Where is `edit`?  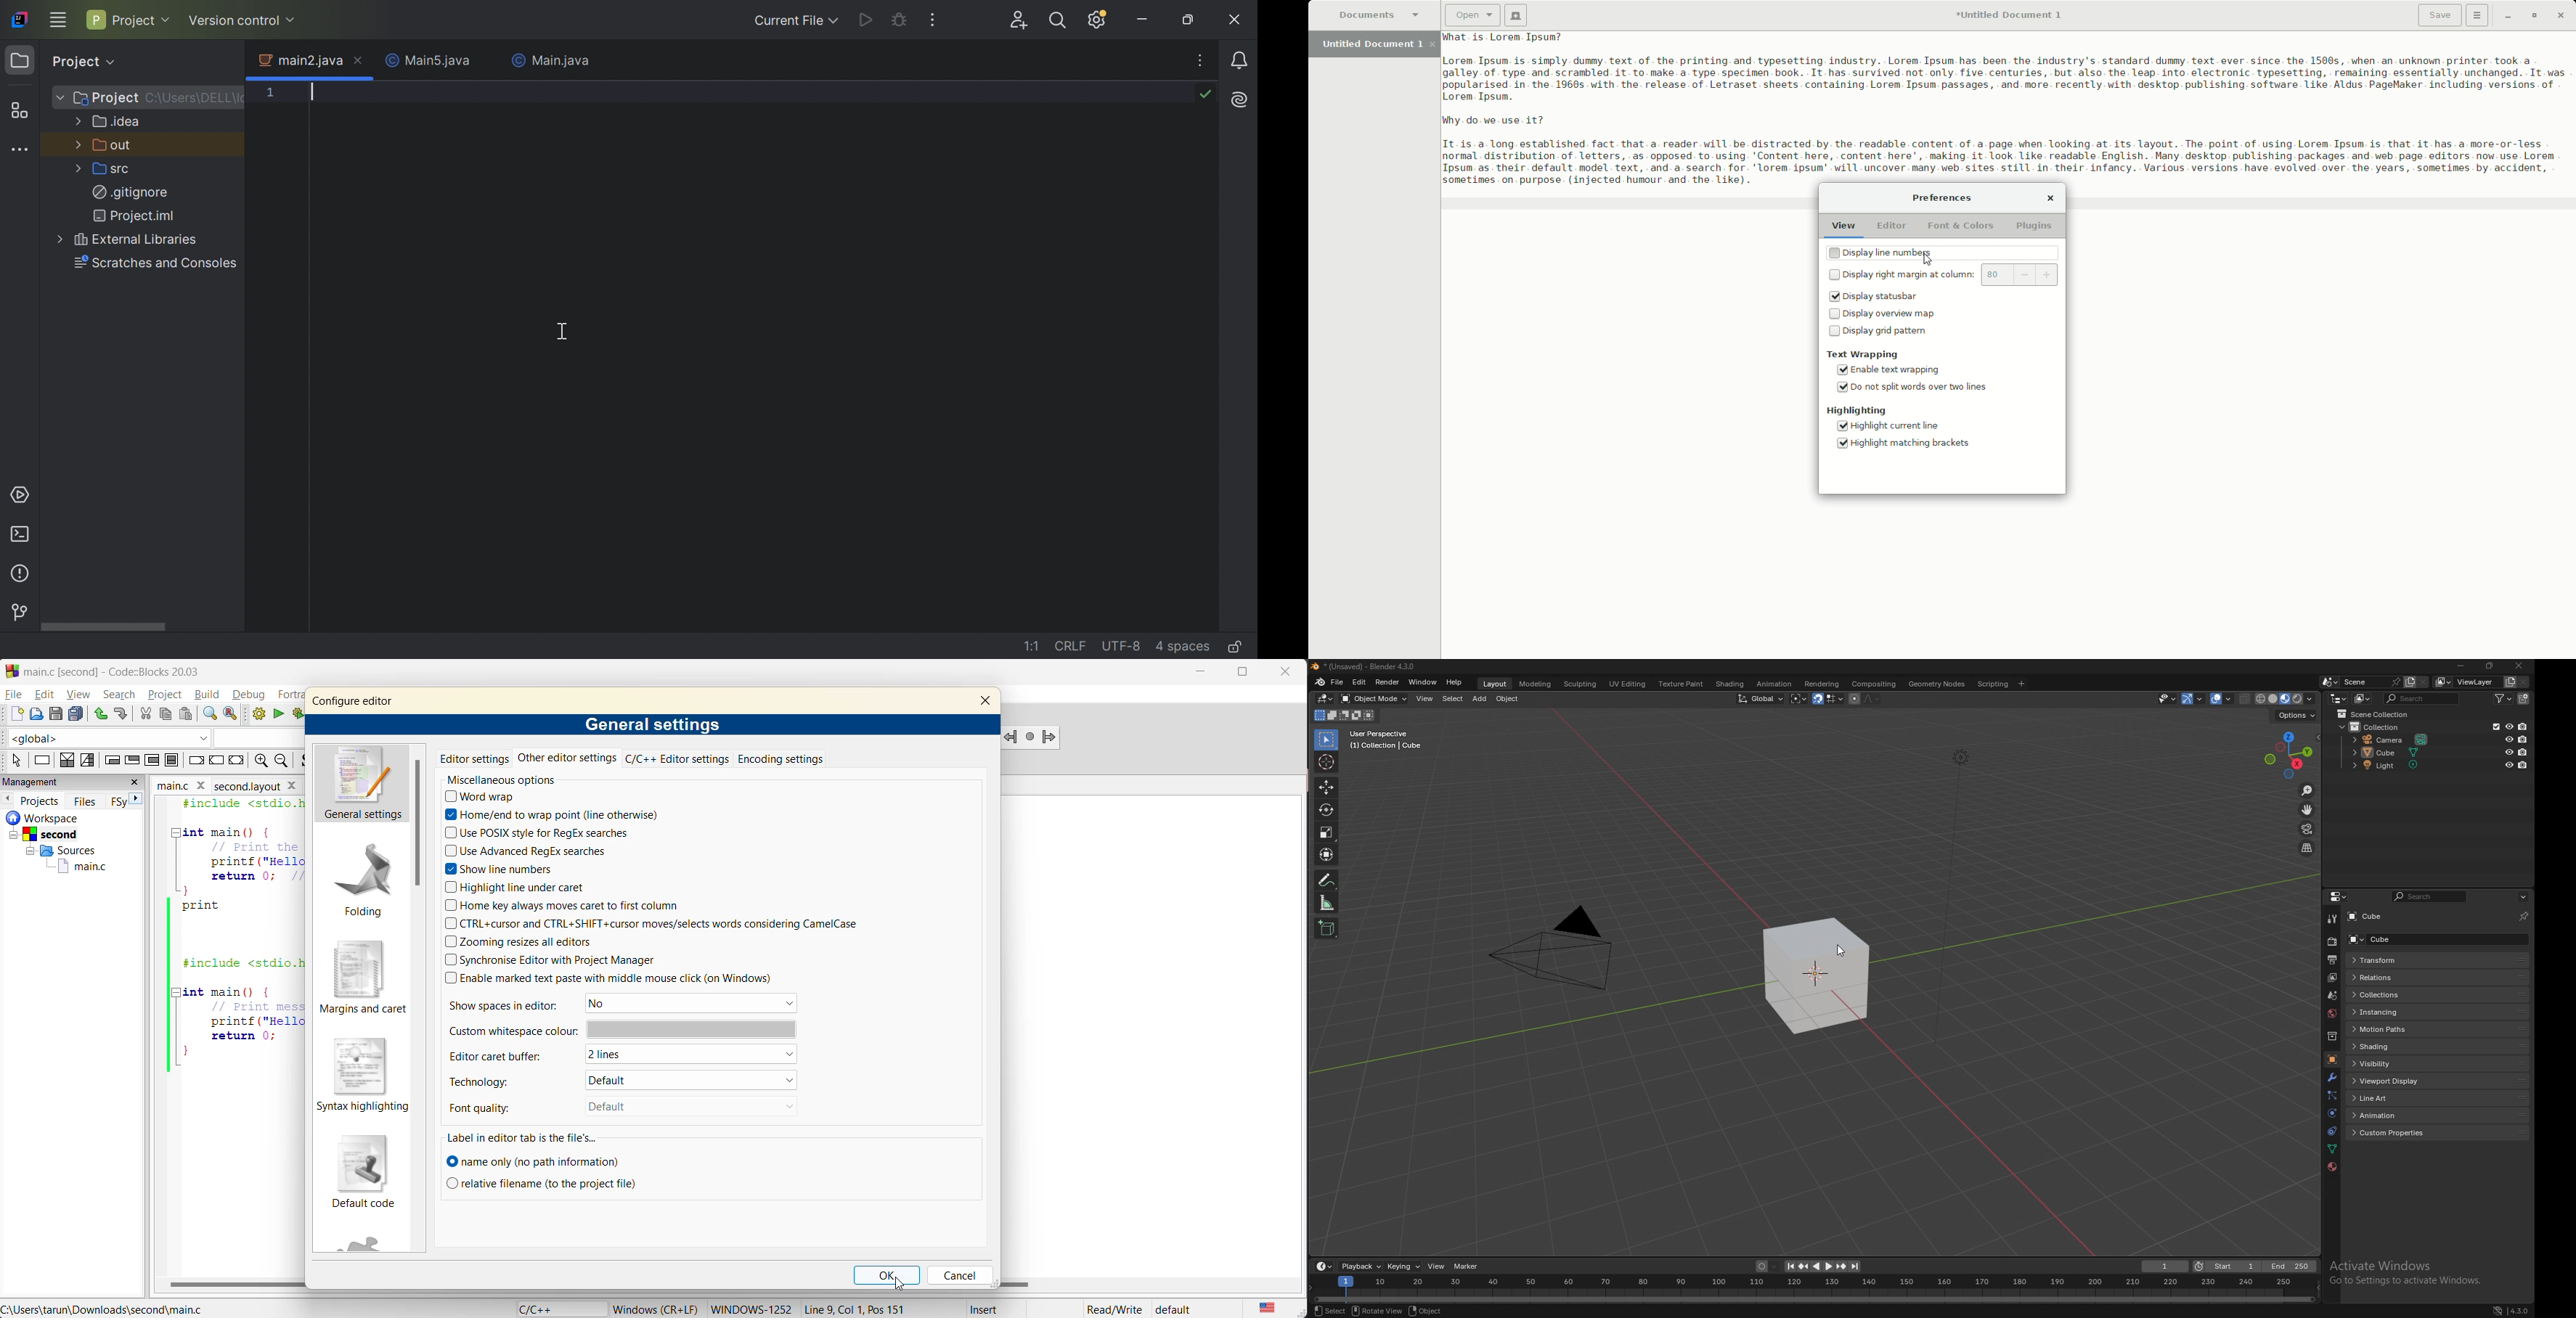
edit is located at coordinates (47, 694).